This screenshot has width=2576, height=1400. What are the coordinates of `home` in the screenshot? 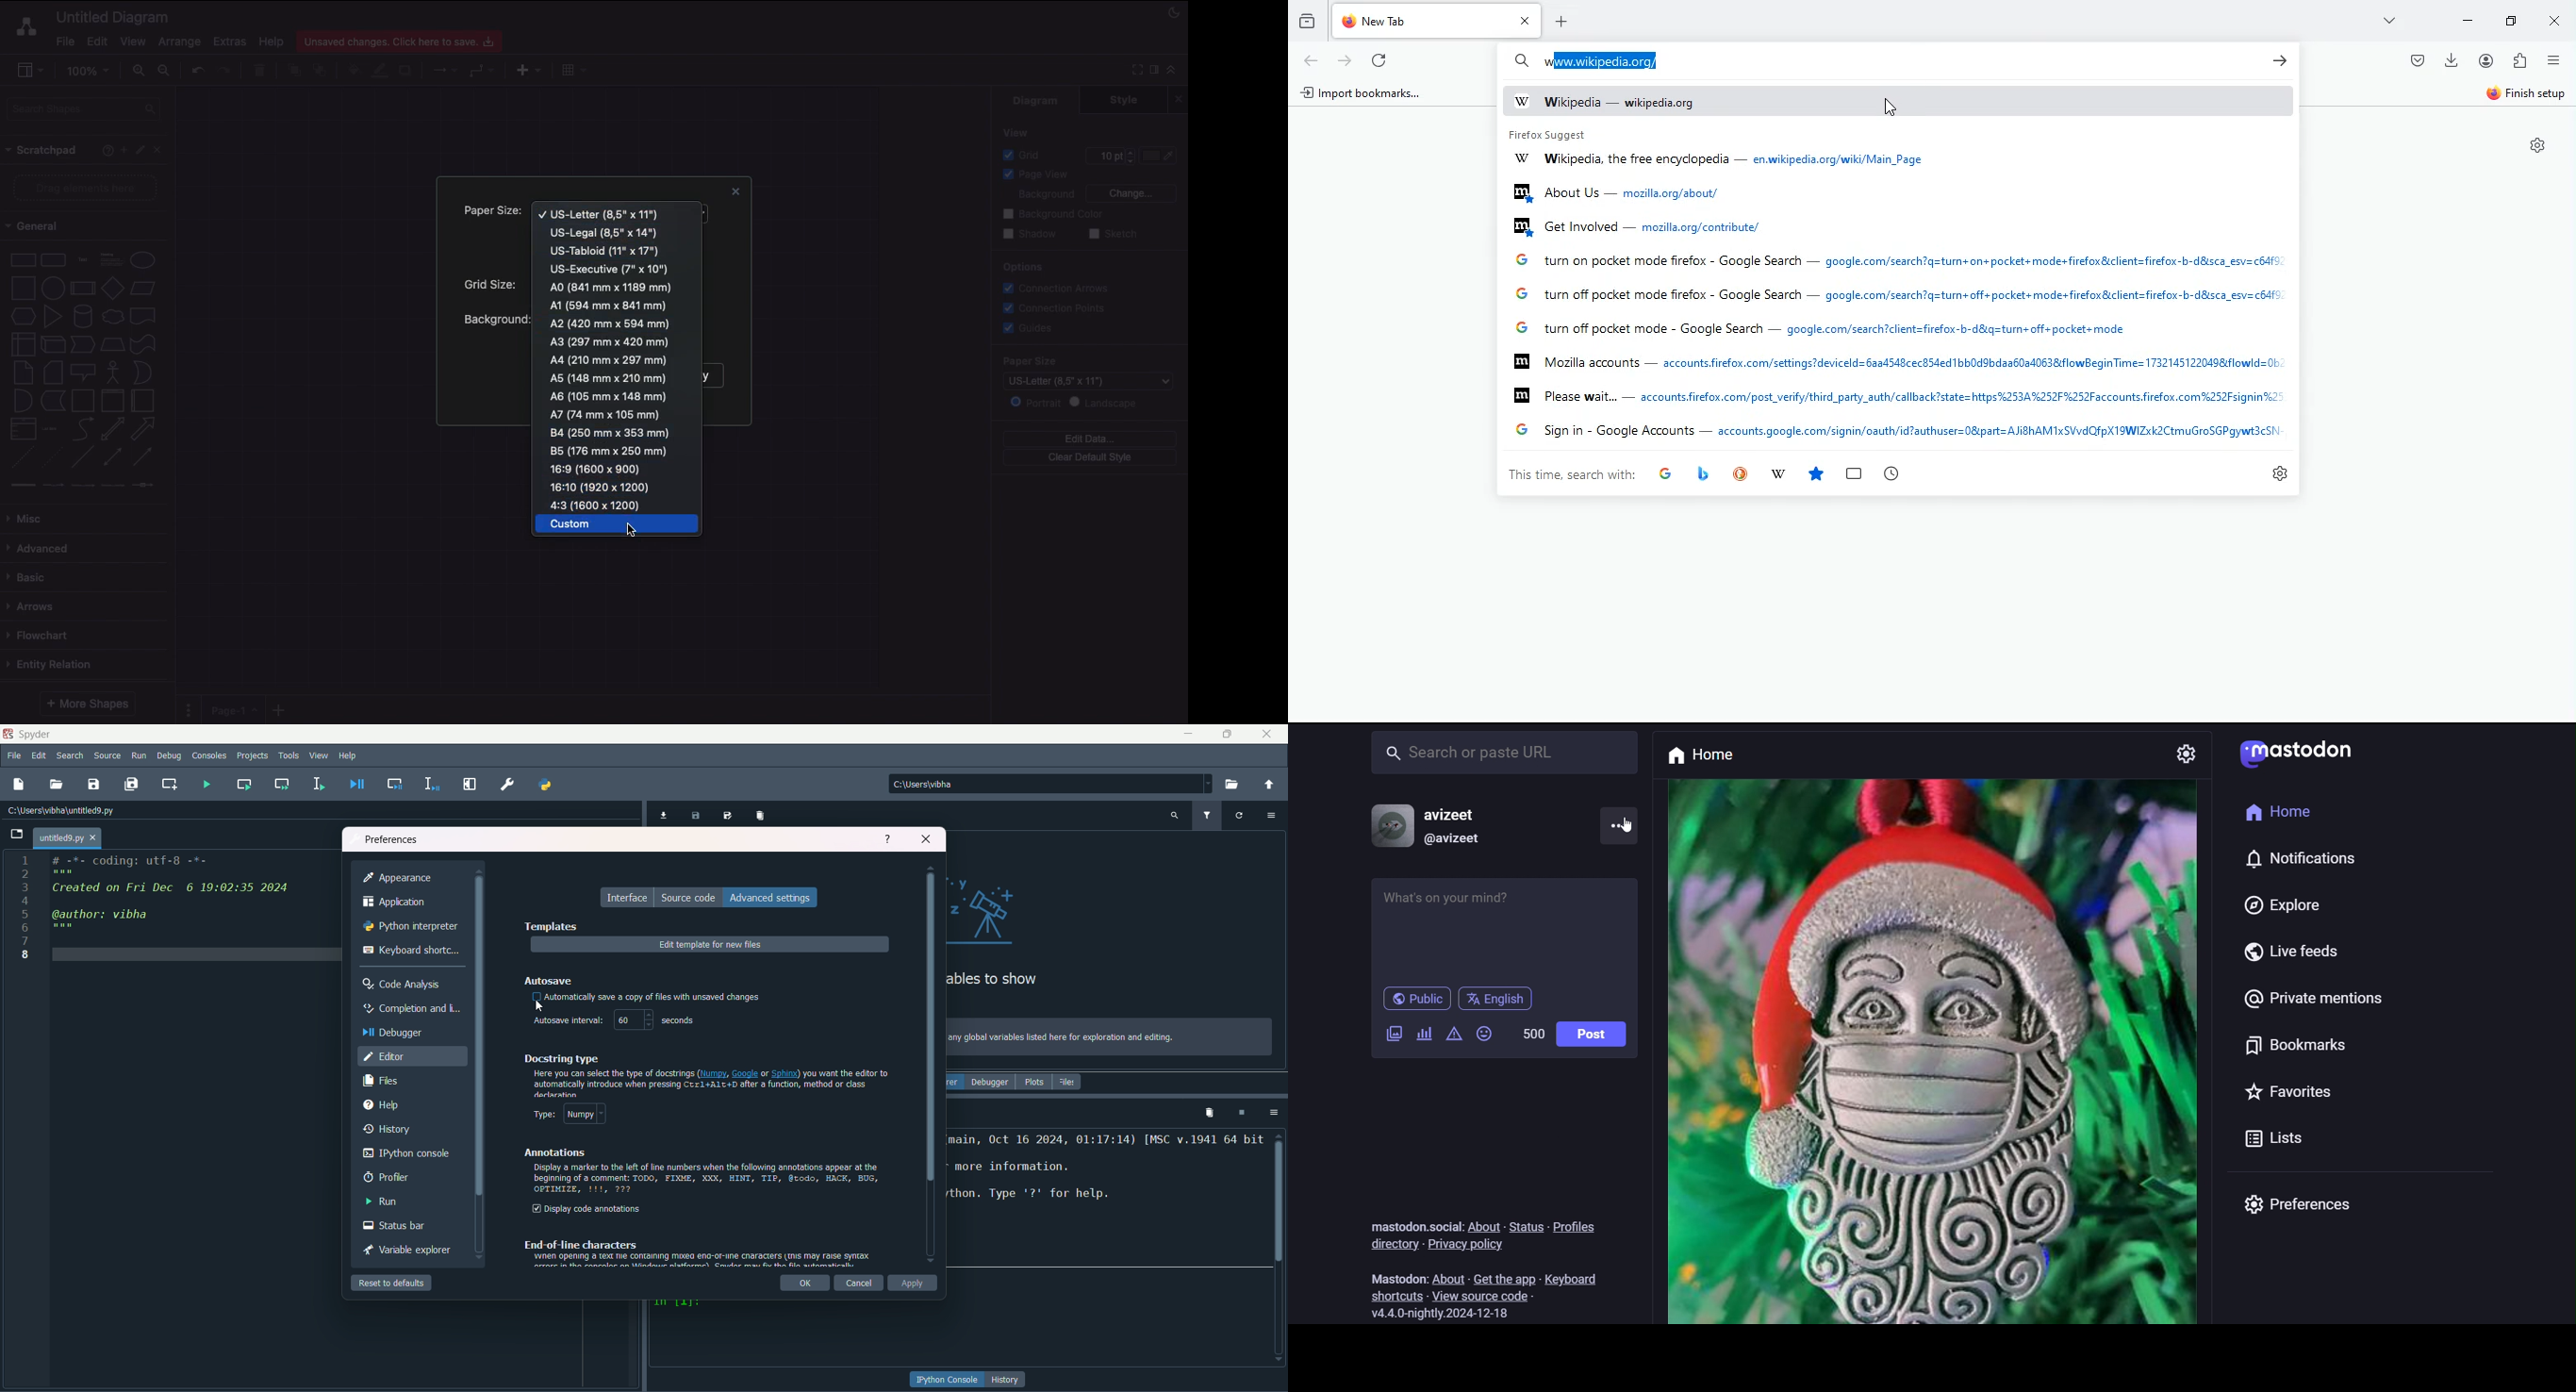 It's located at (2277, 813).